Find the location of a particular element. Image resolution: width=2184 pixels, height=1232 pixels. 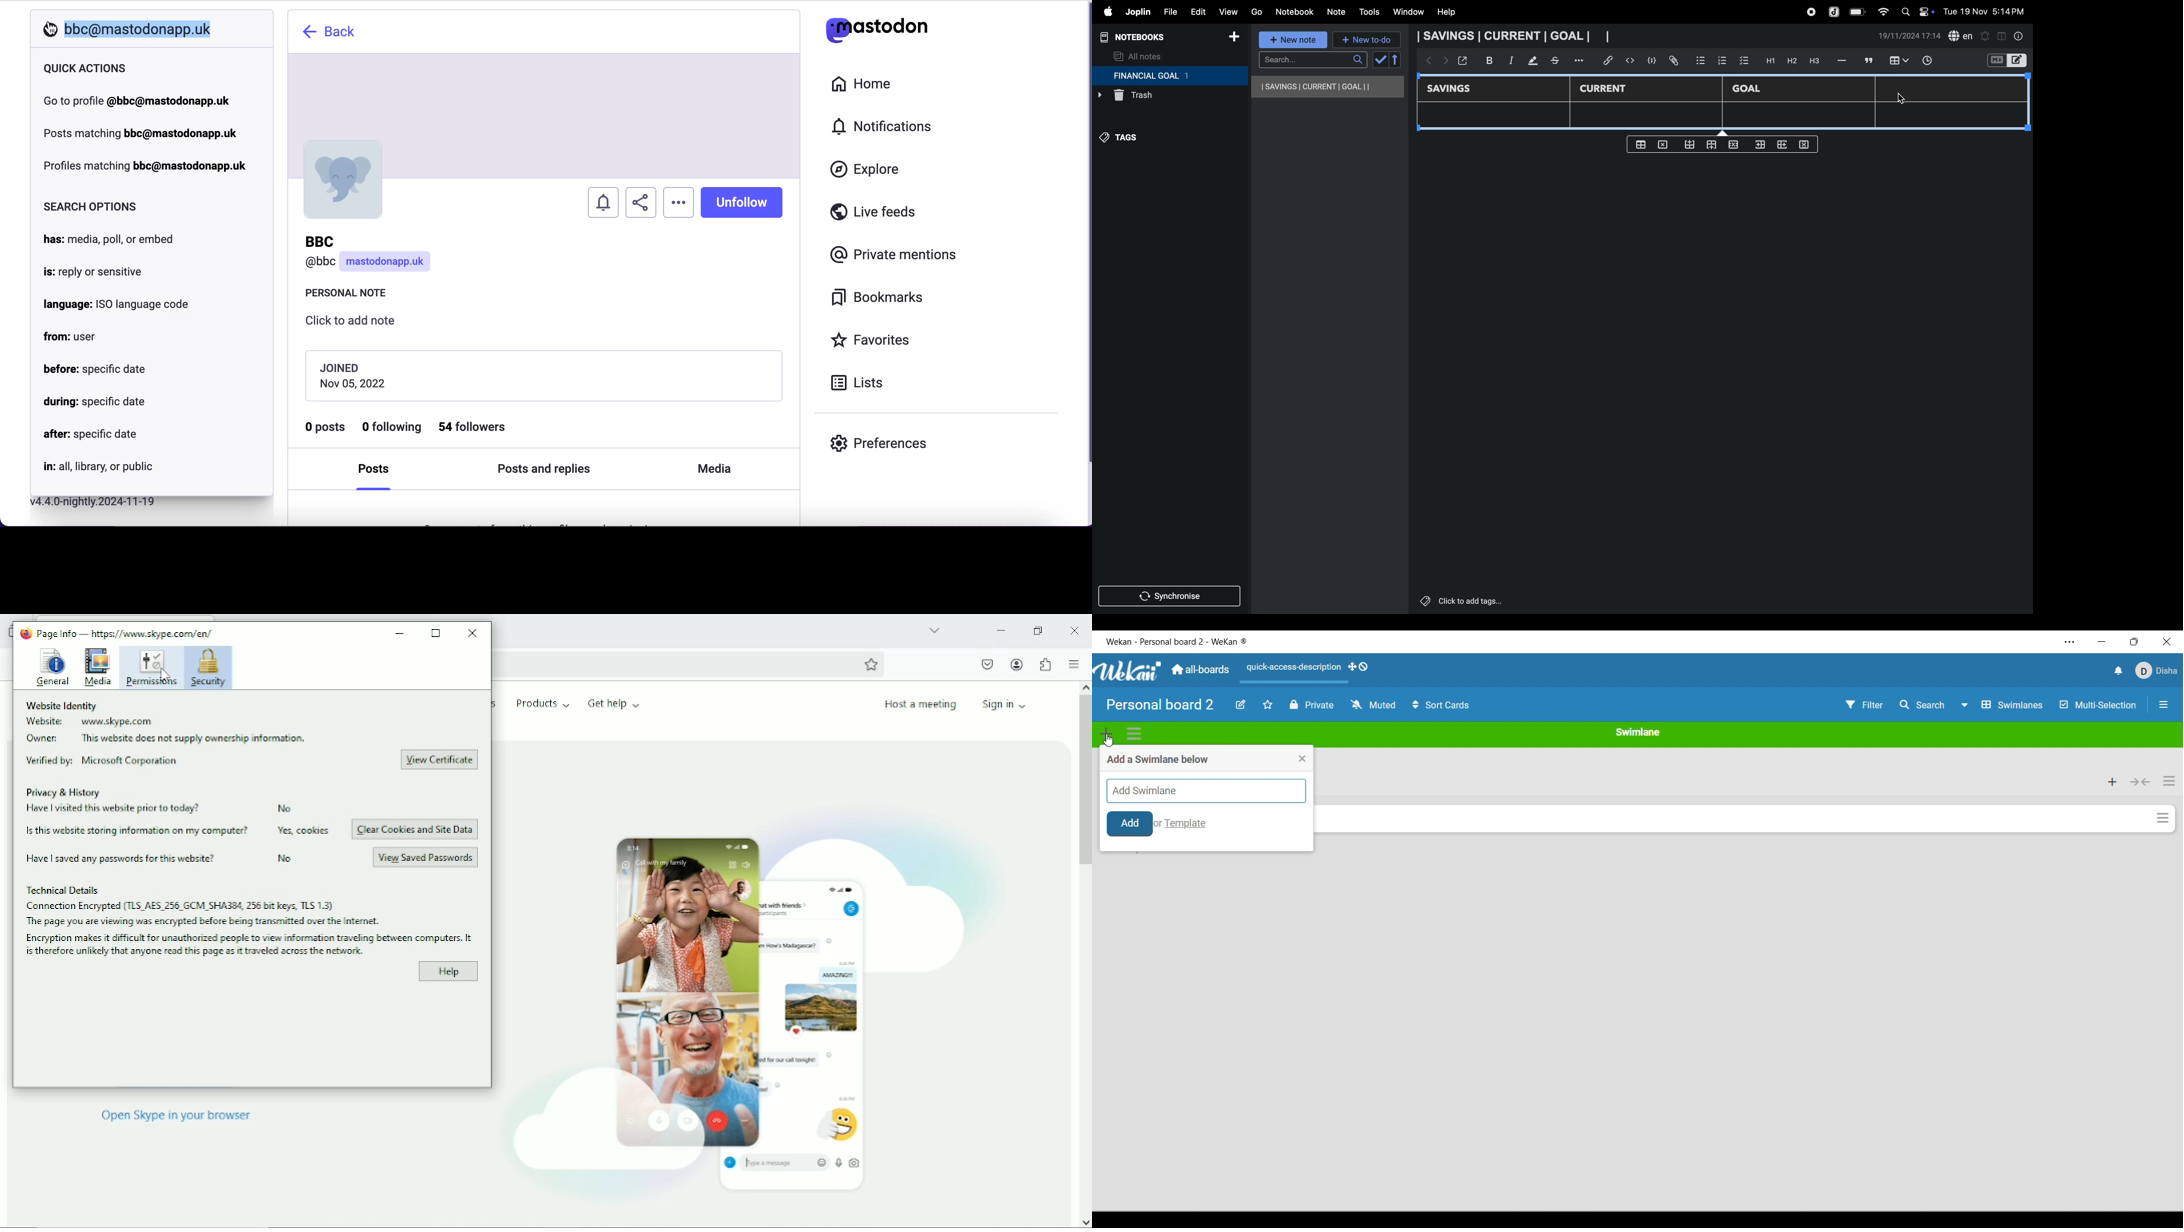

notebook is located at coordinates (1294, 12).